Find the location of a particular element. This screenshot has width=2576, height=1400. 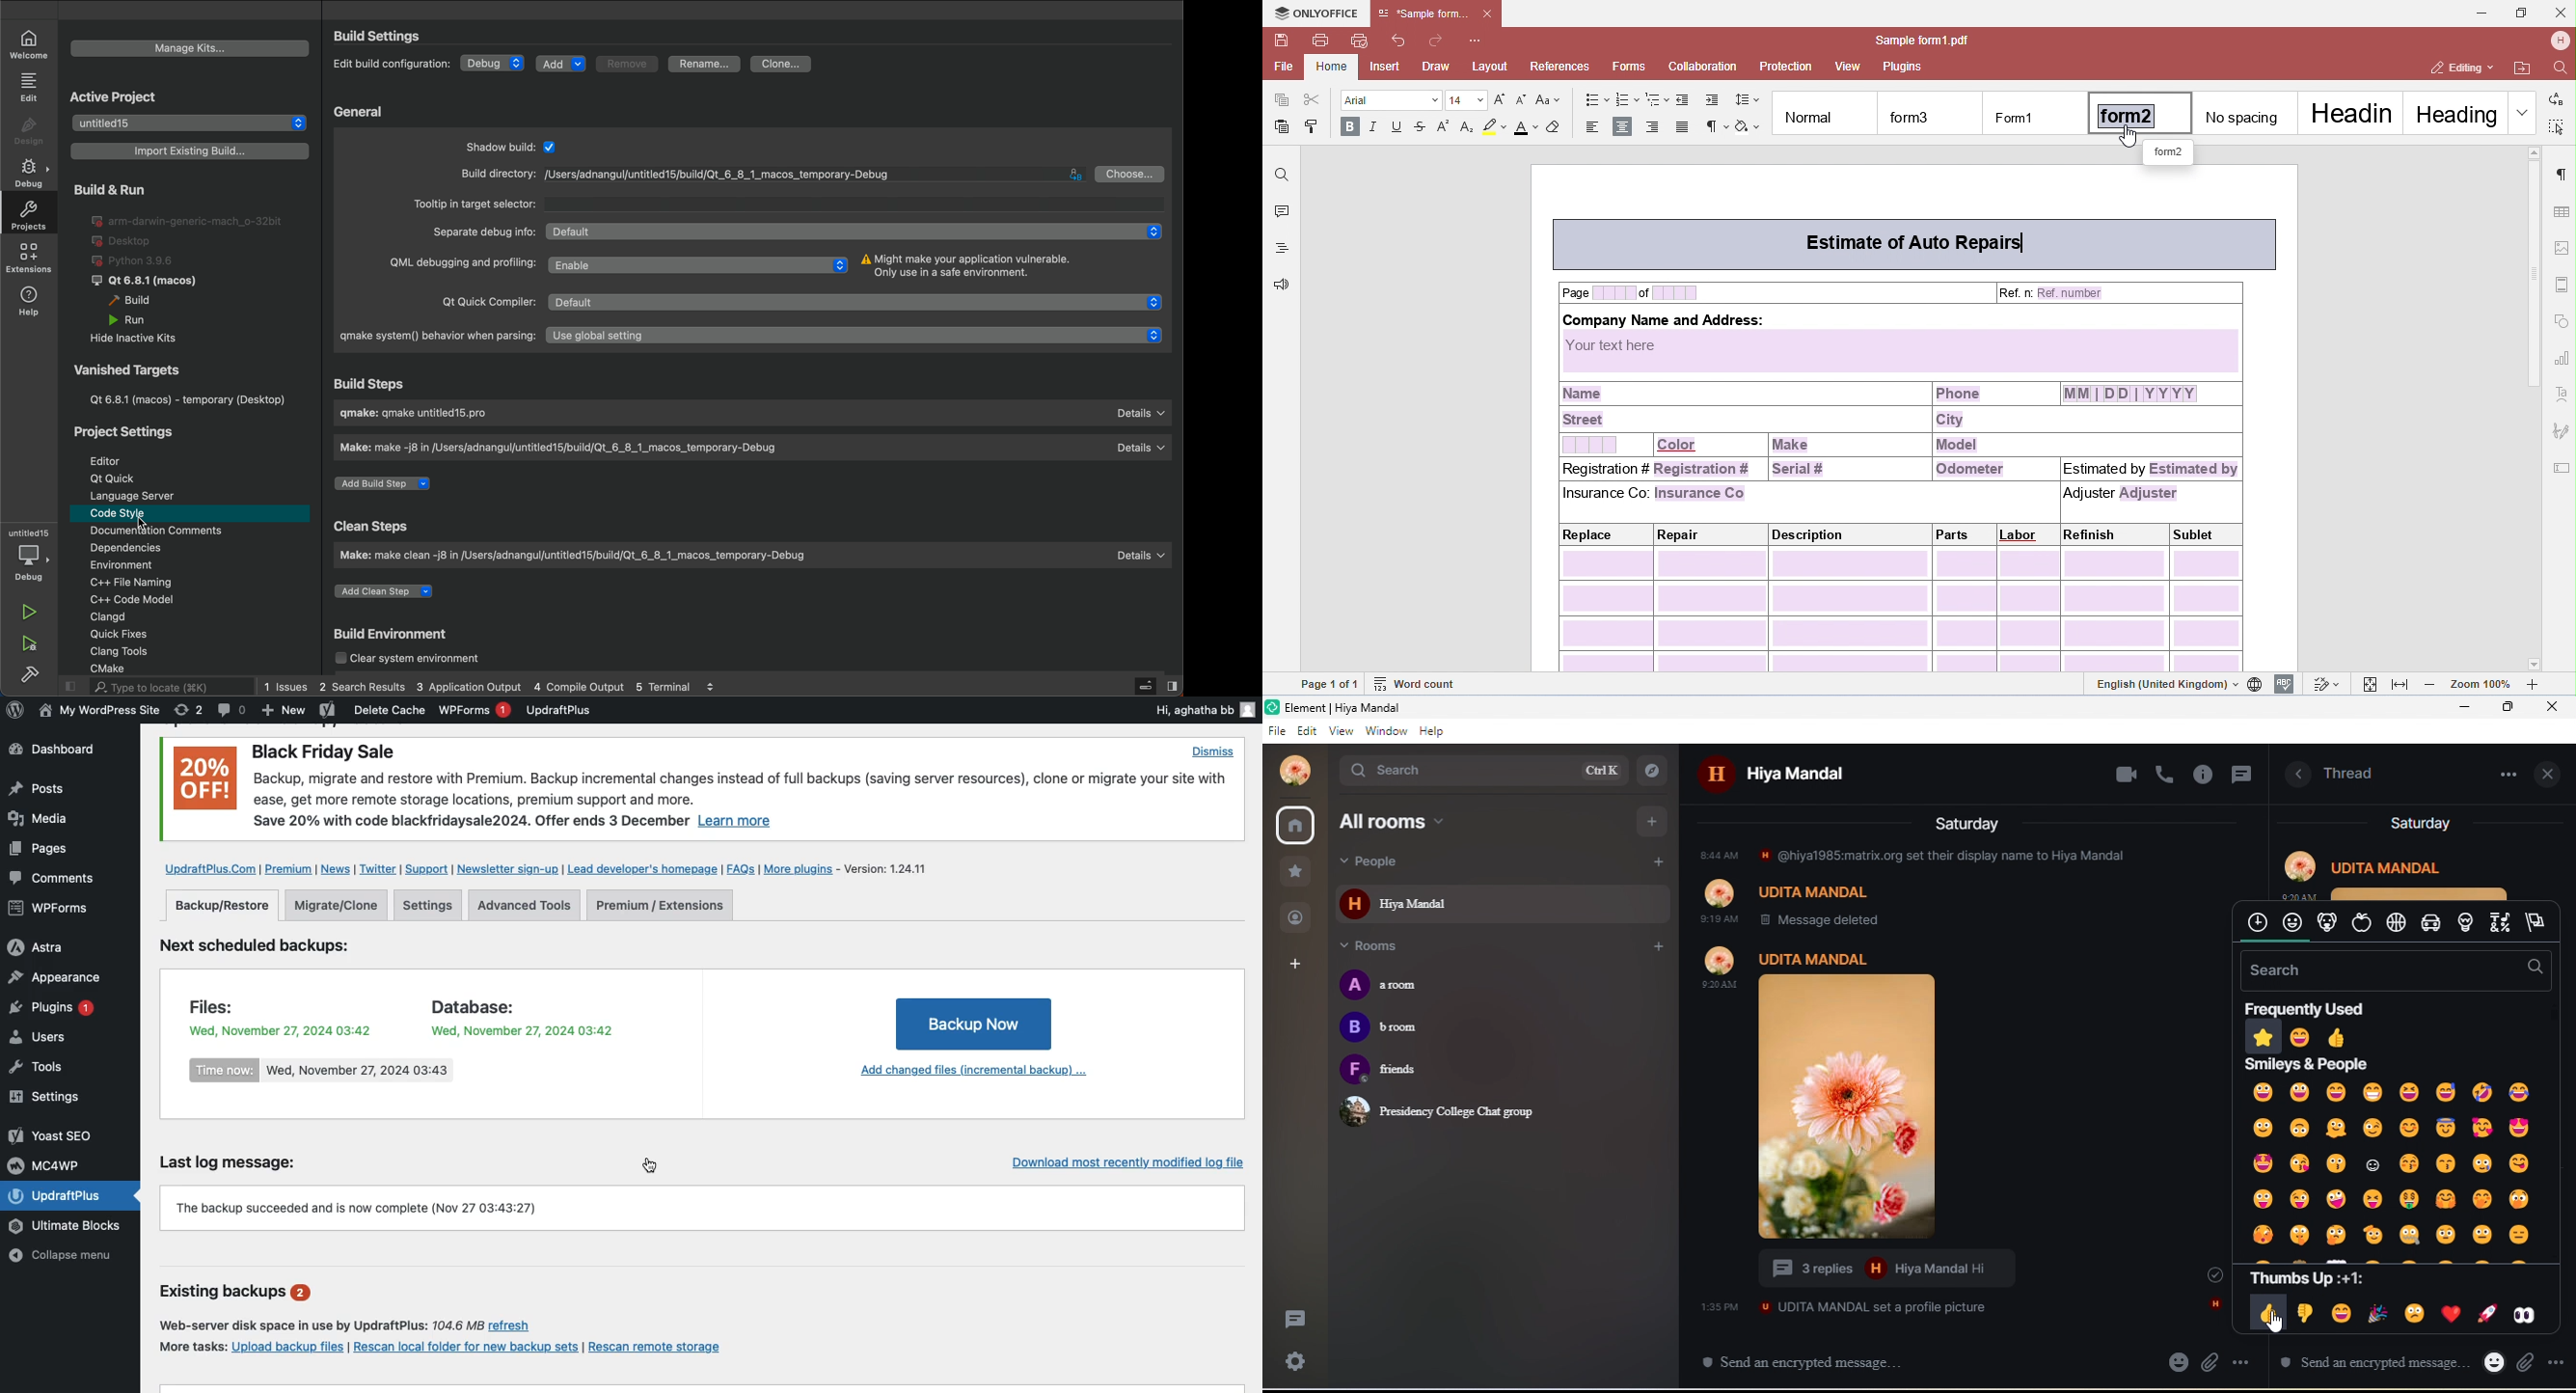

manage kit is located at coordinates (190, 48).